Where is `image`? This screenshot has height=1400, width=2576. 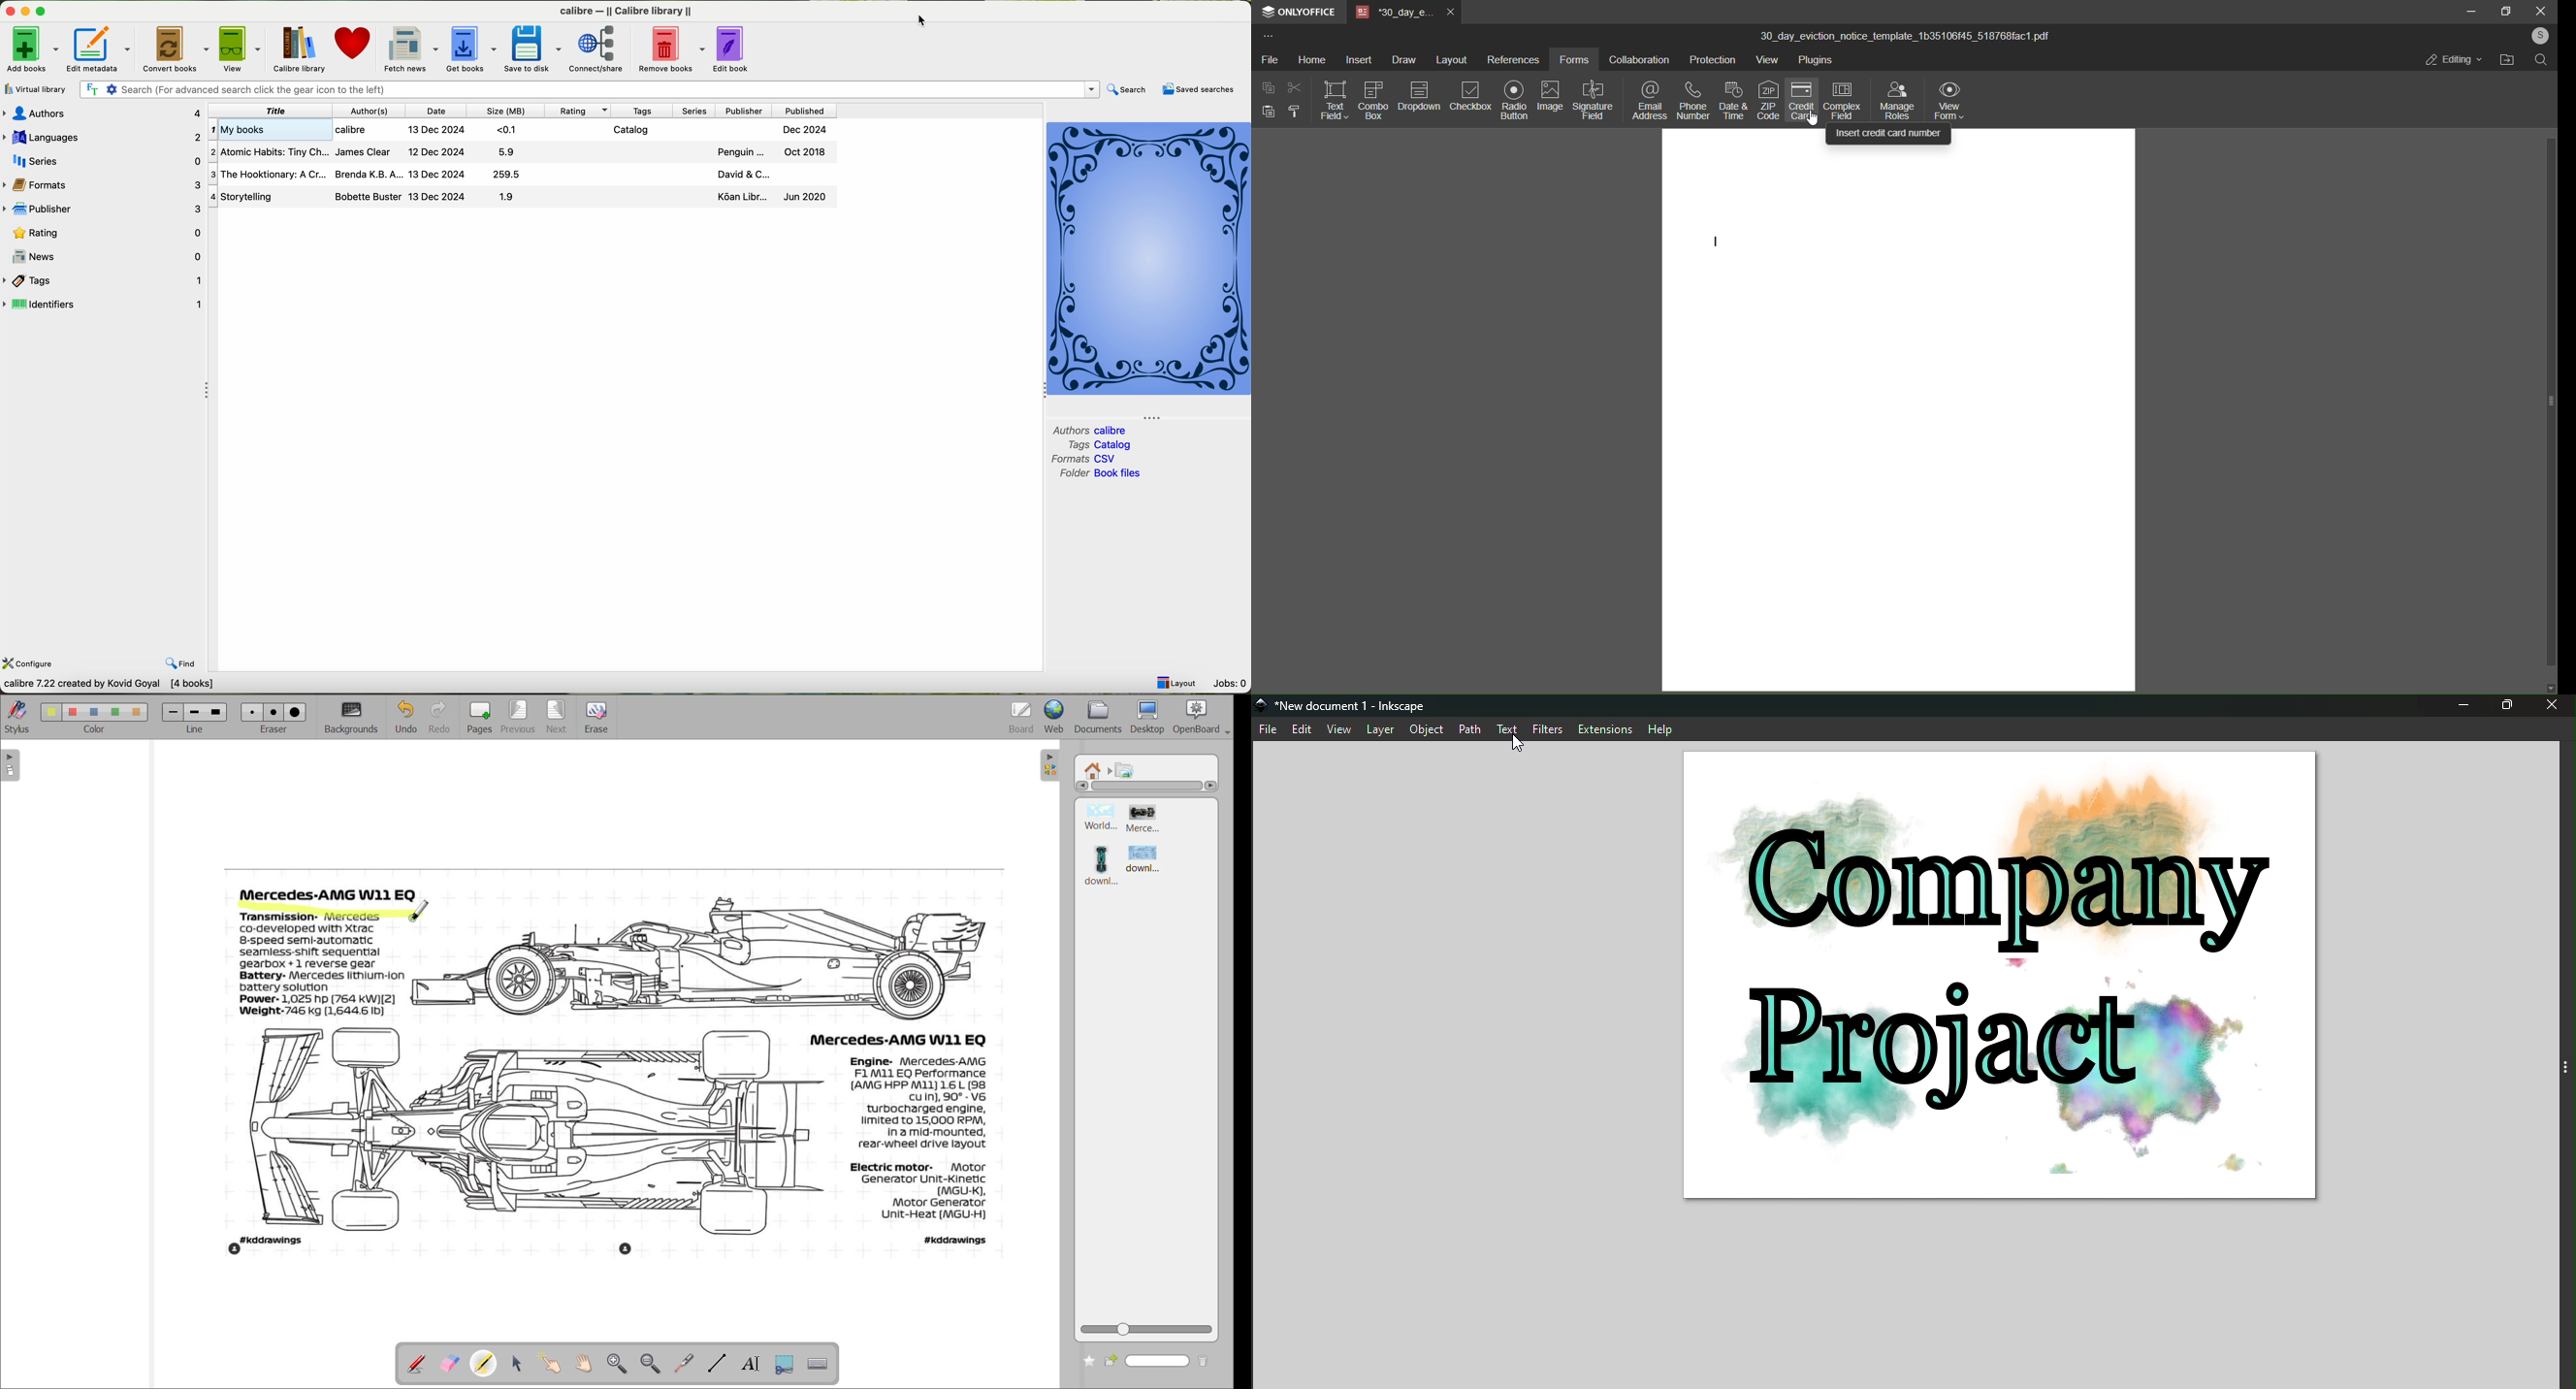 image is located at coordinates (1550, 95).